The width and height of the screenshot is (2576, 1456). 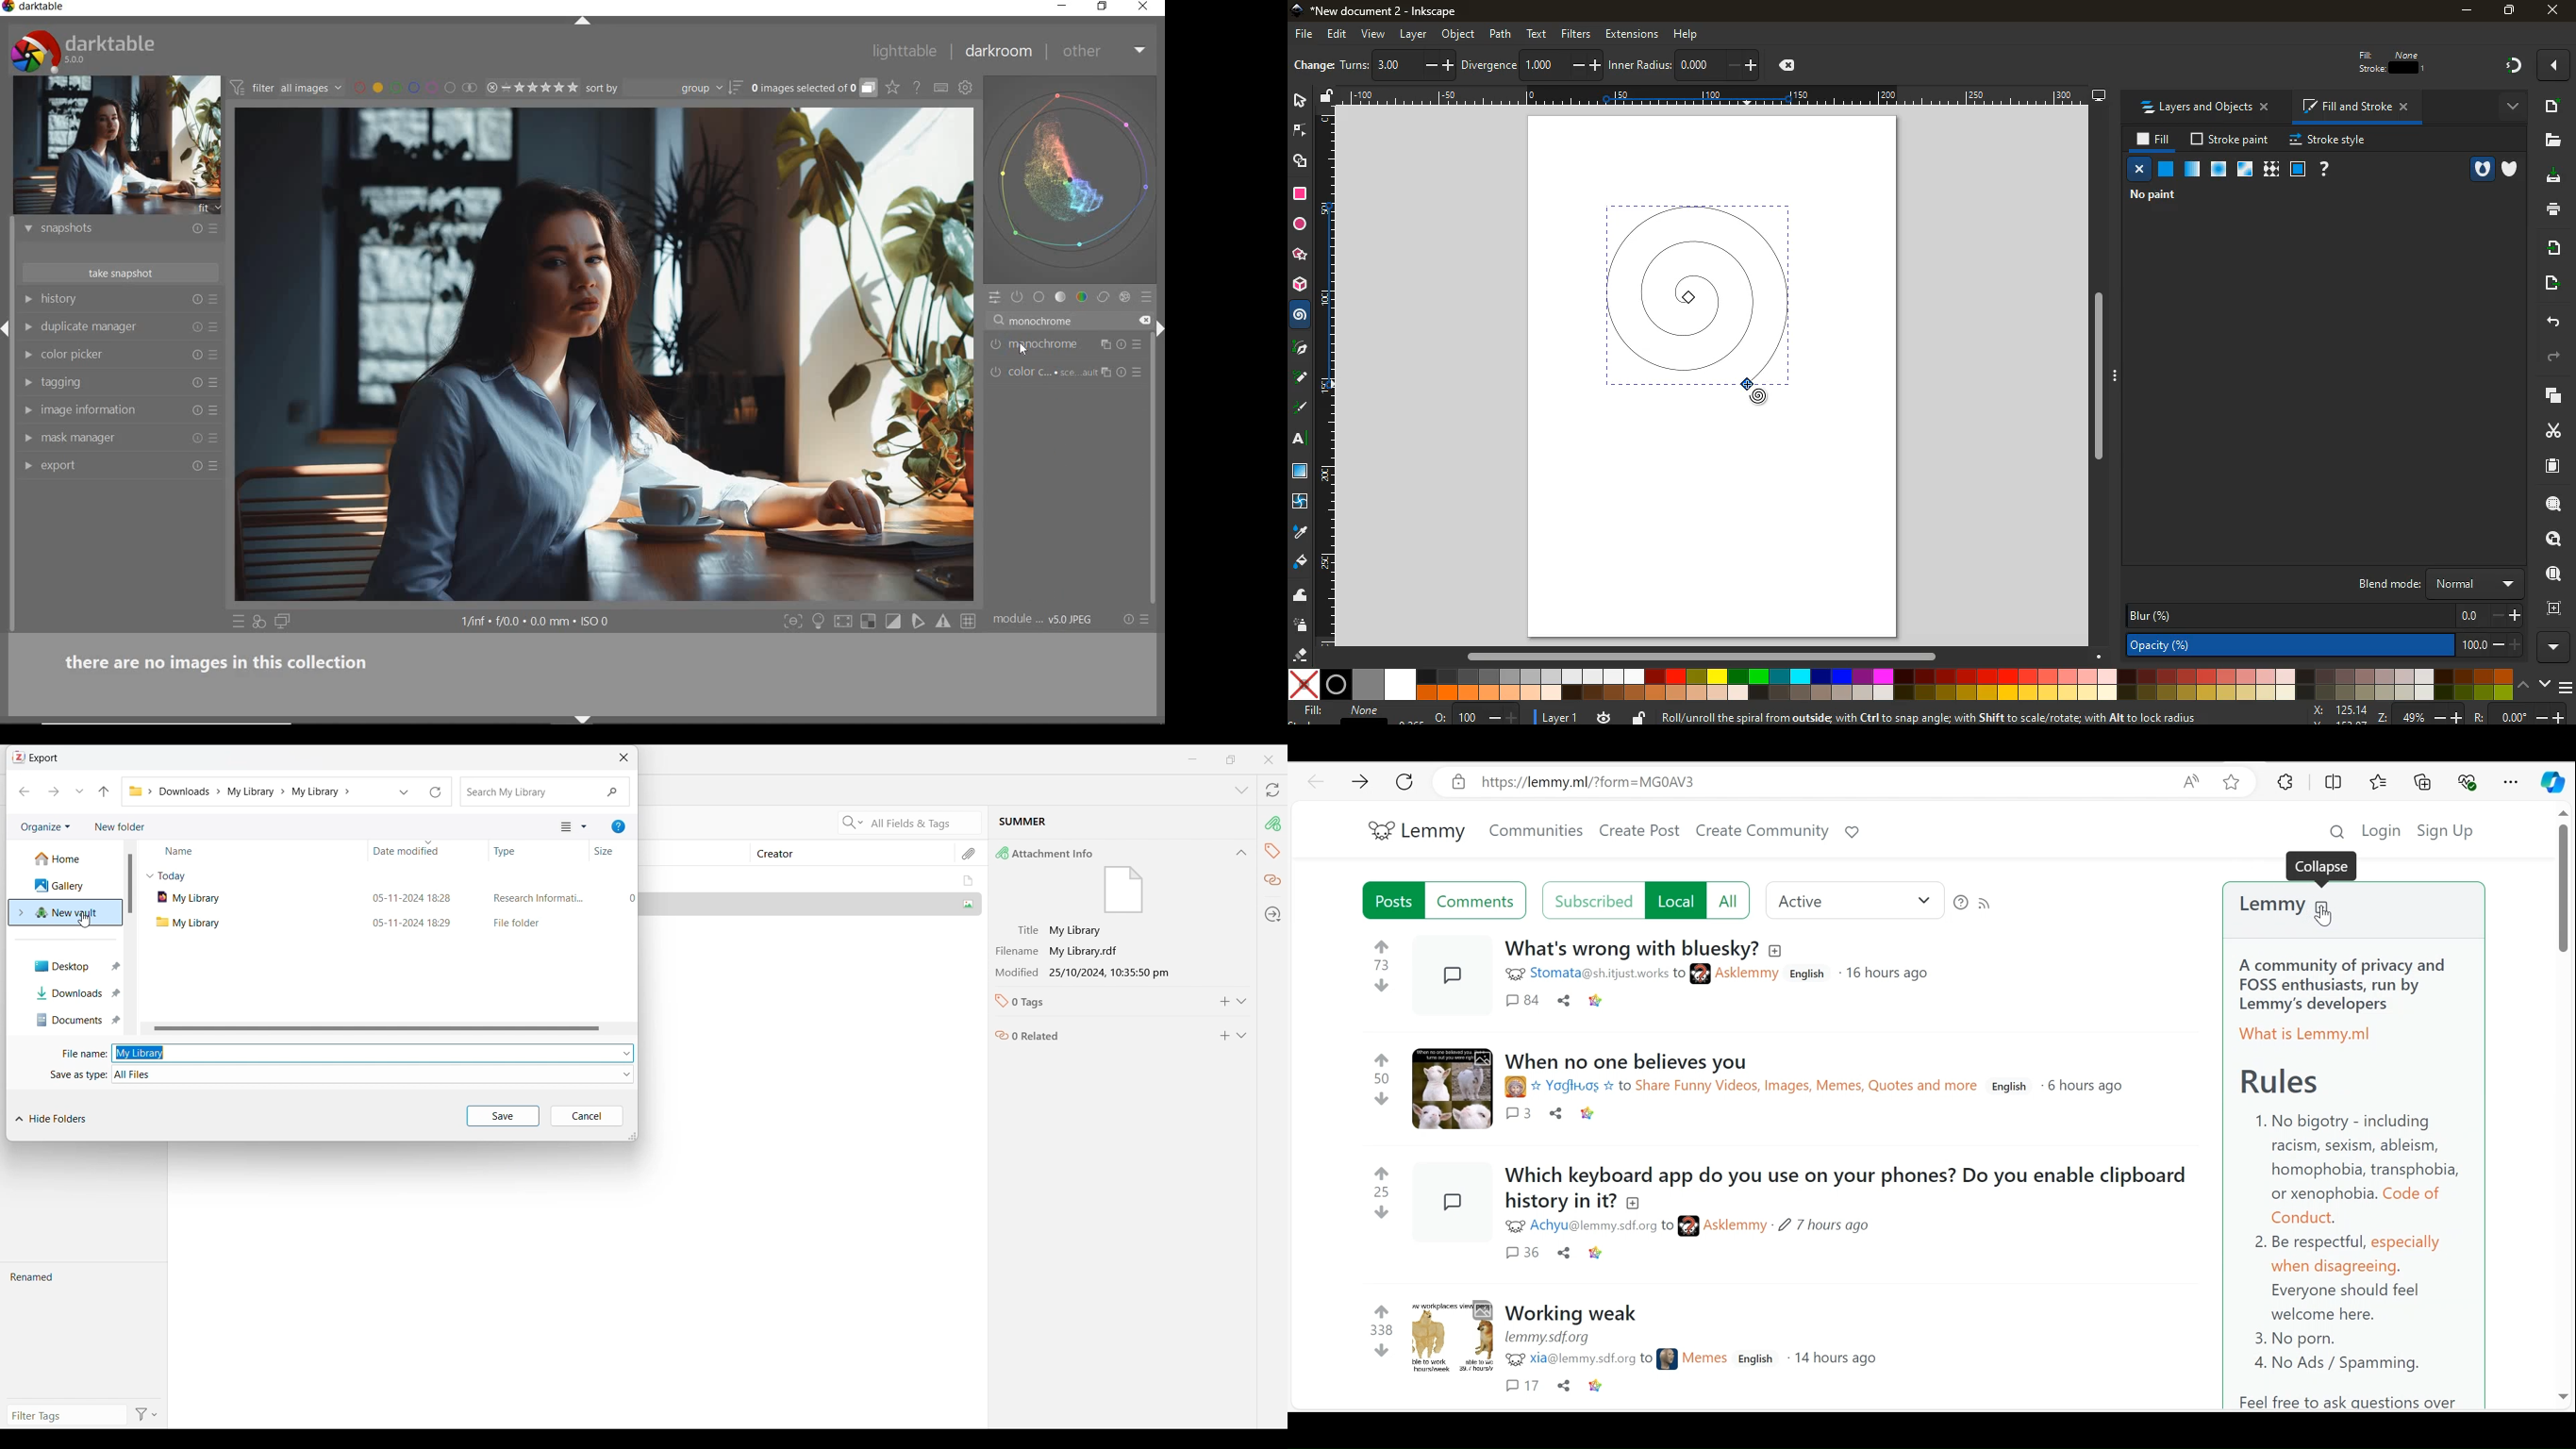 I want to click on ctrl+b, so click(x=820, y=621).